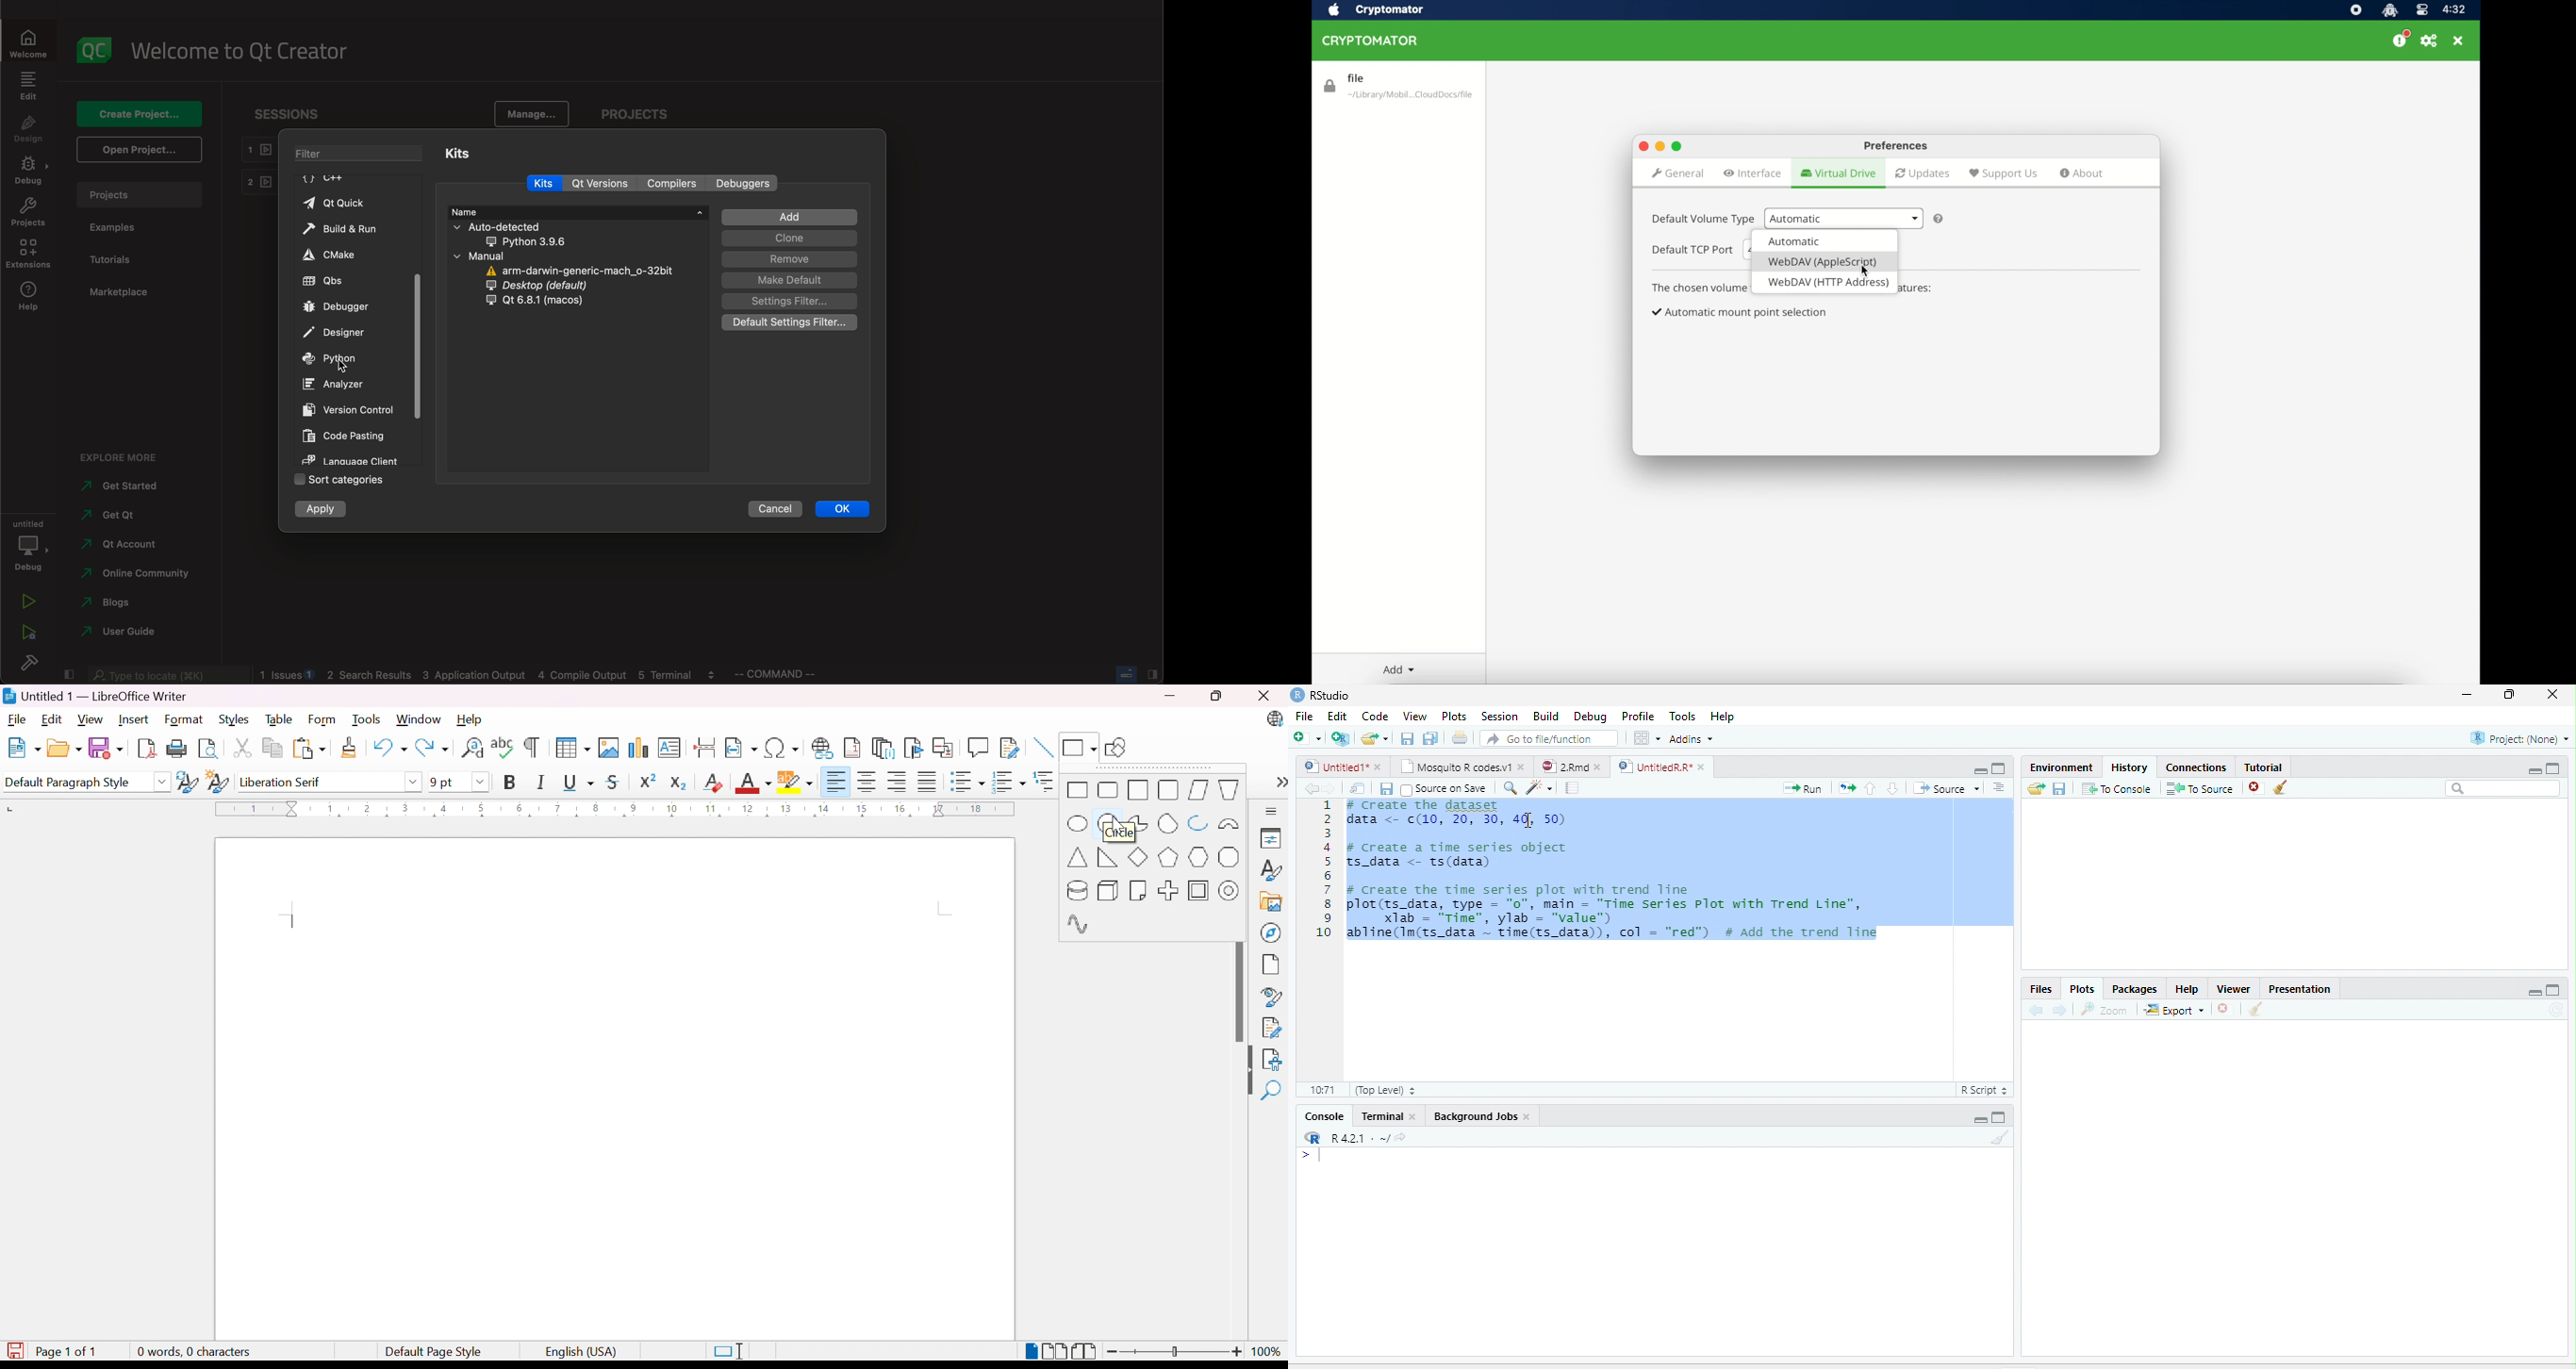 The height and width of the screenshot is (1372, 2576). What do you see at coordinates (1598, 767) in the screenshot?
I see `close` at bounding box center [1598, 767].